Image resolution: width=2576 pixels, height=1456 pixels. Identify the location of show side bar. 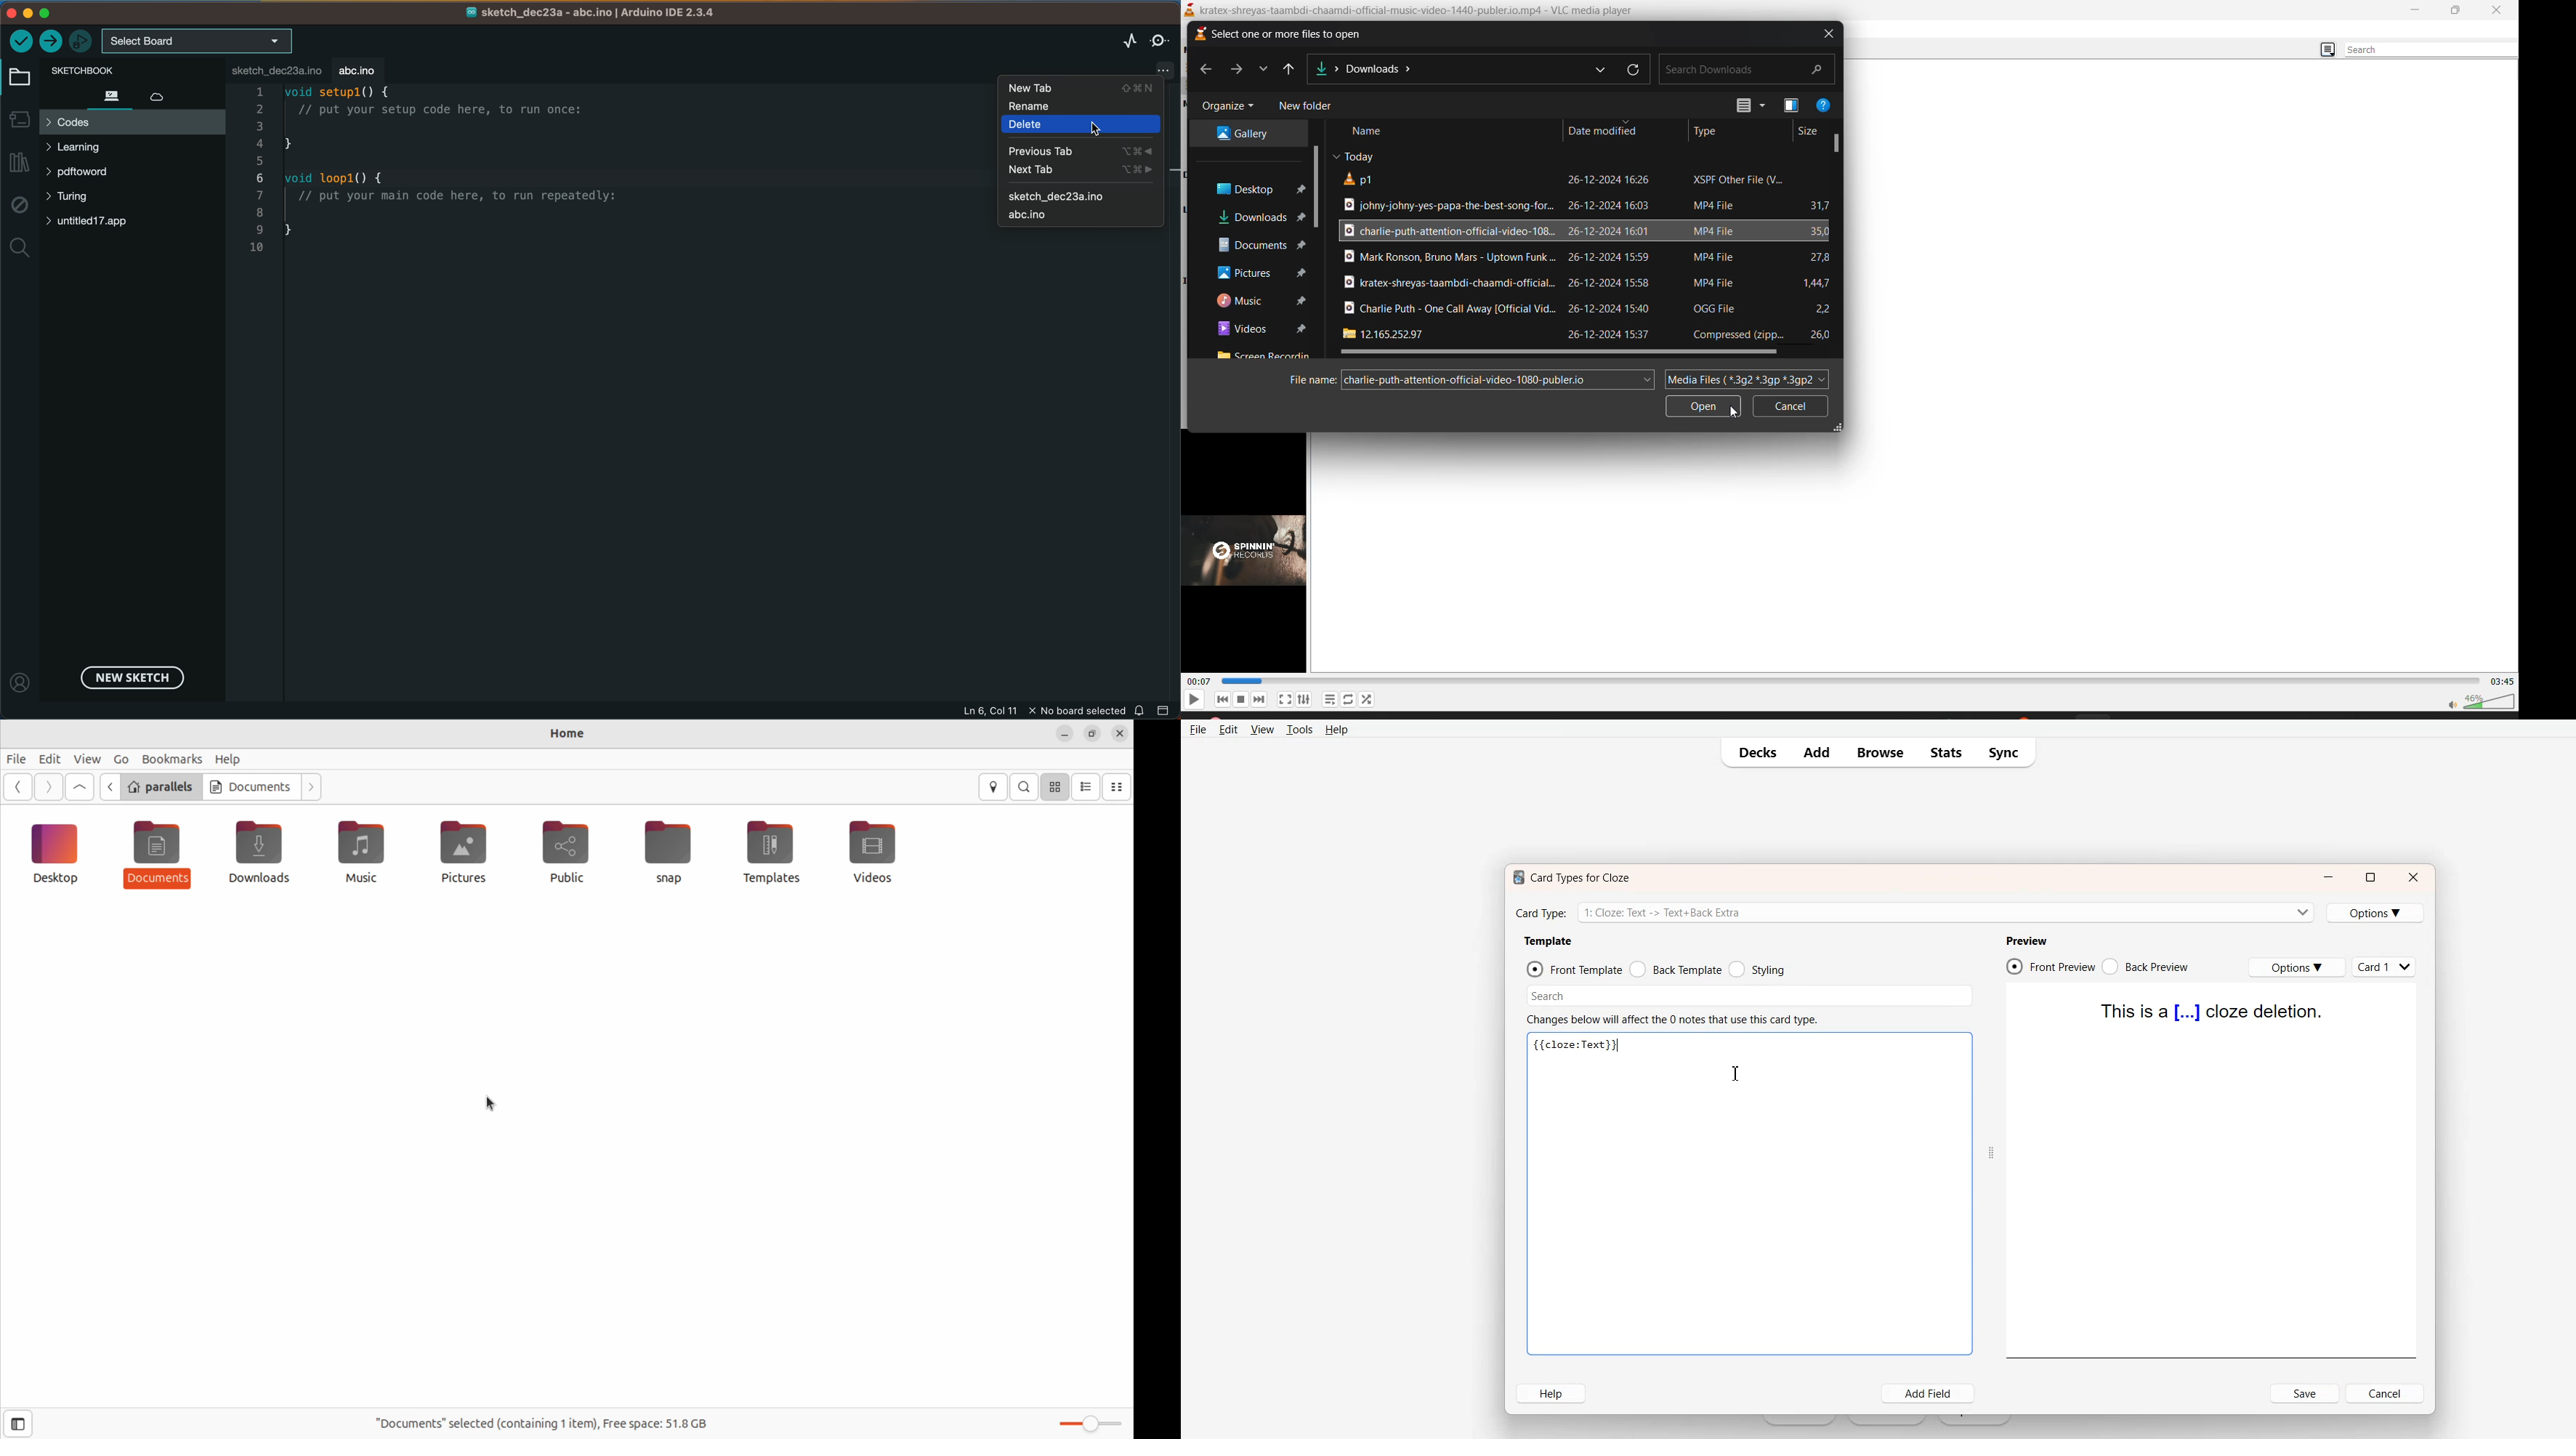
(17, 1424).